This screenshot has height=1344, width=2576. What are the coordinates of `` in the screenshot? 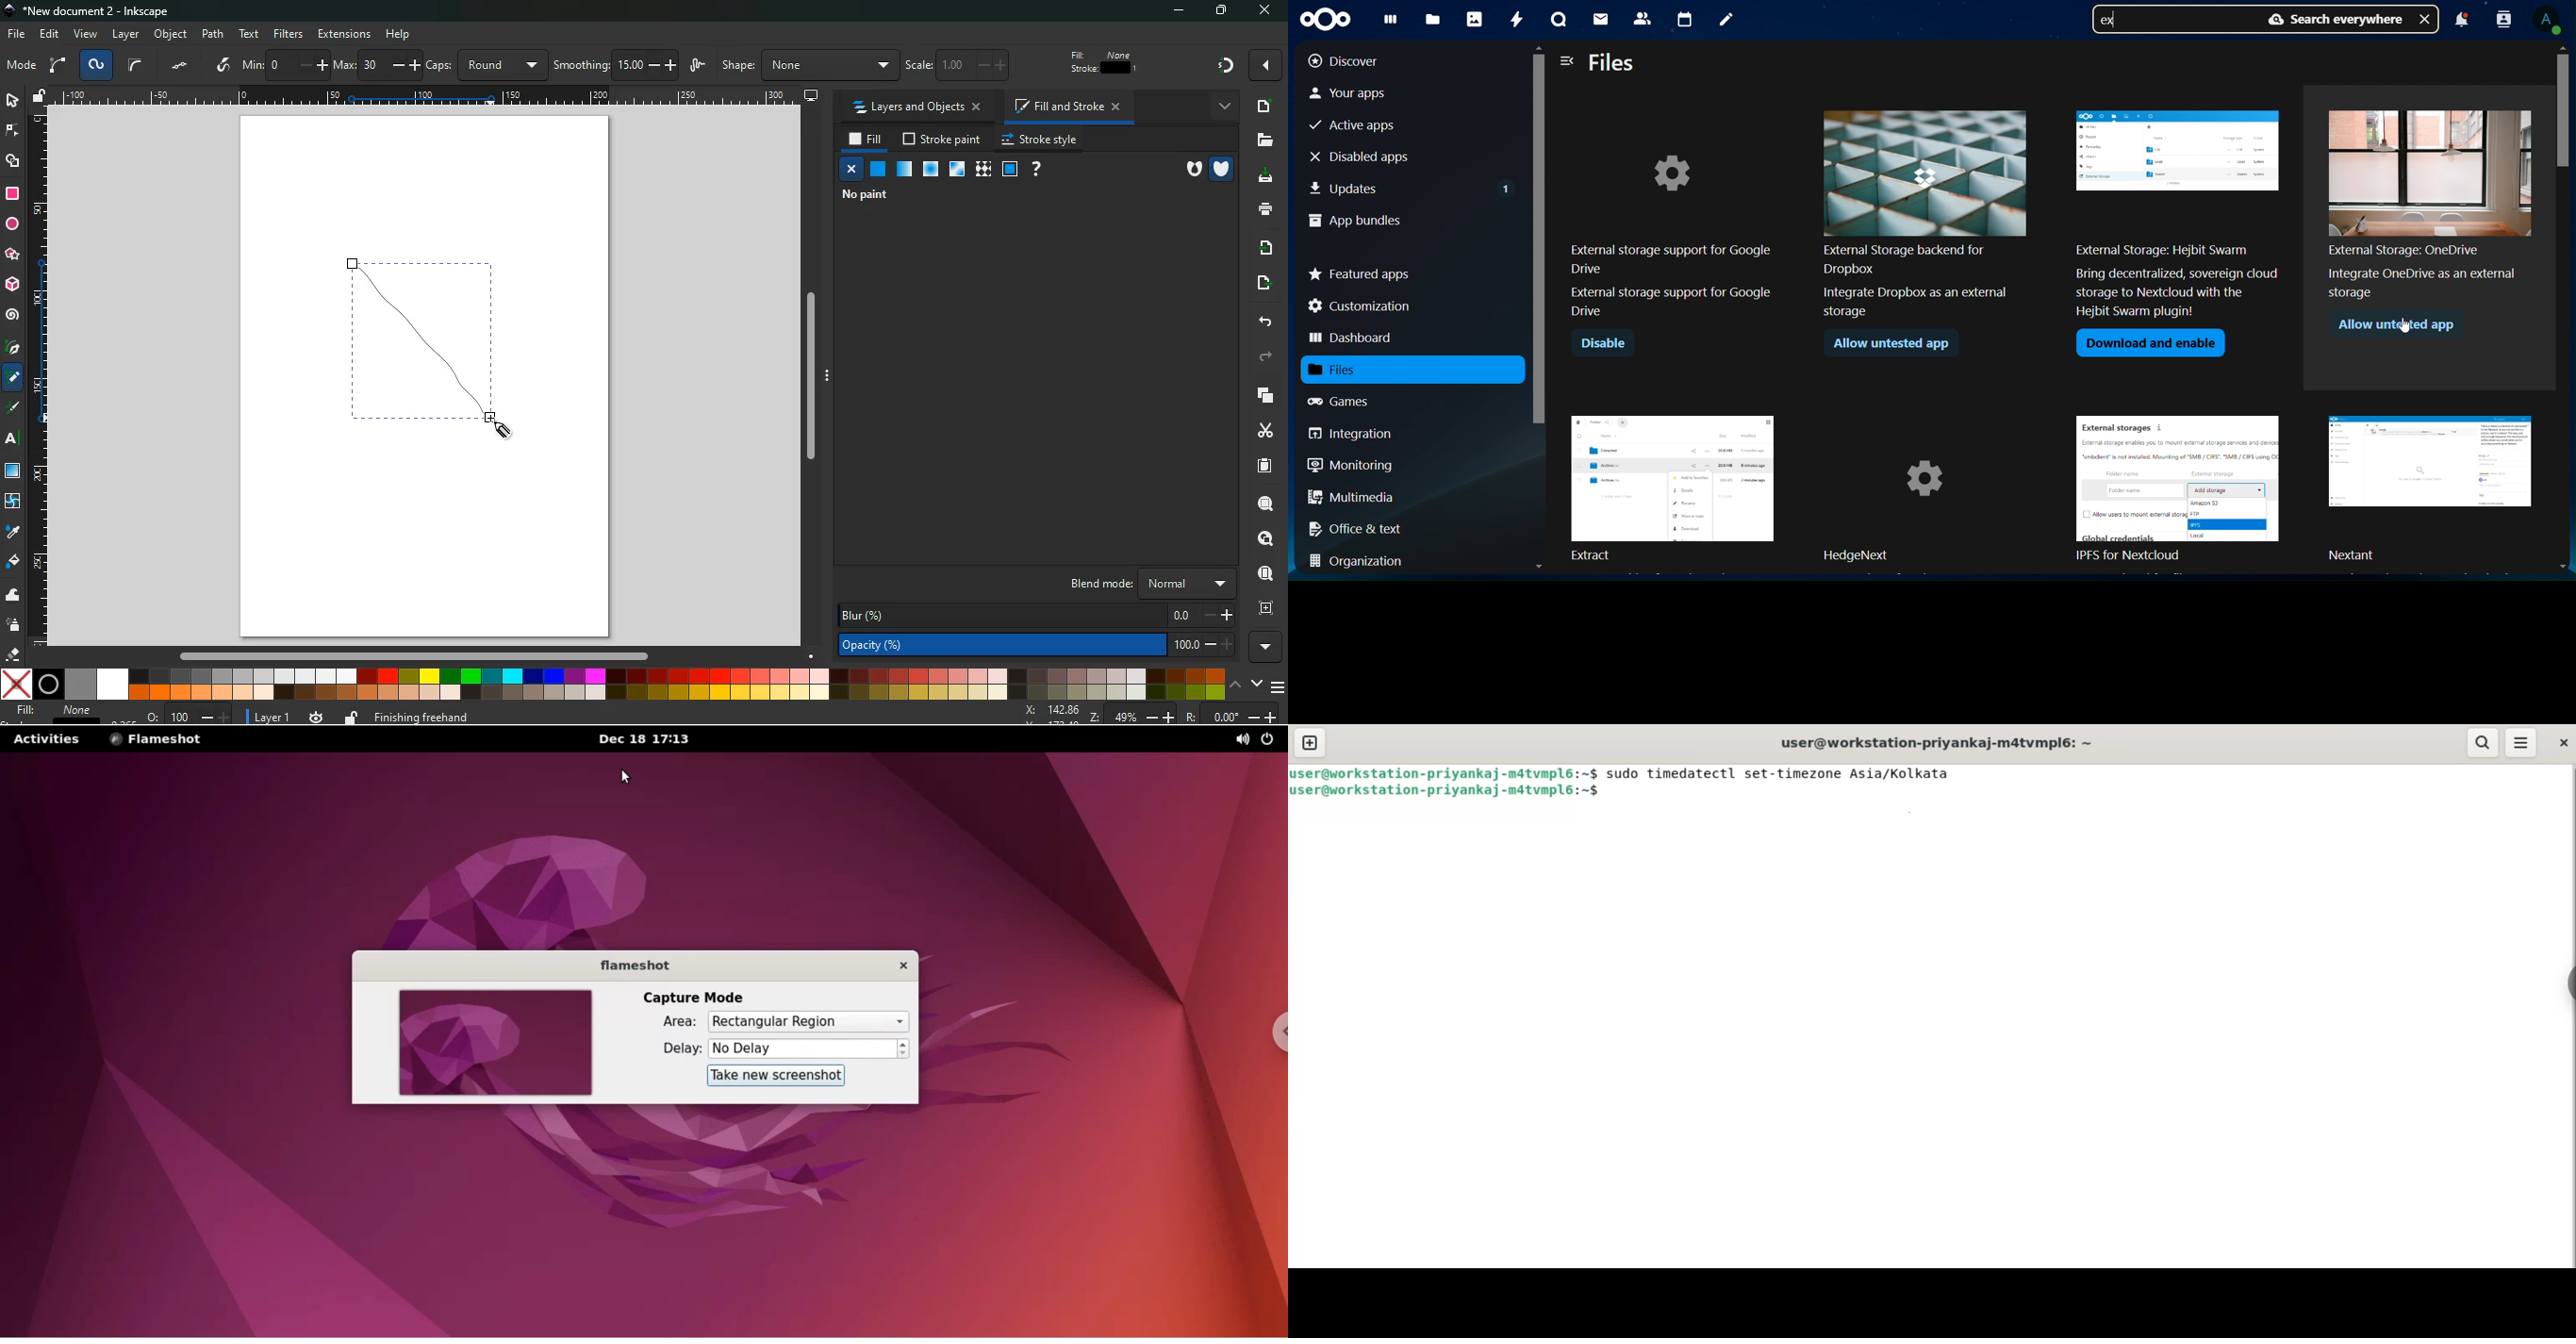 It's located at (1262, 67).